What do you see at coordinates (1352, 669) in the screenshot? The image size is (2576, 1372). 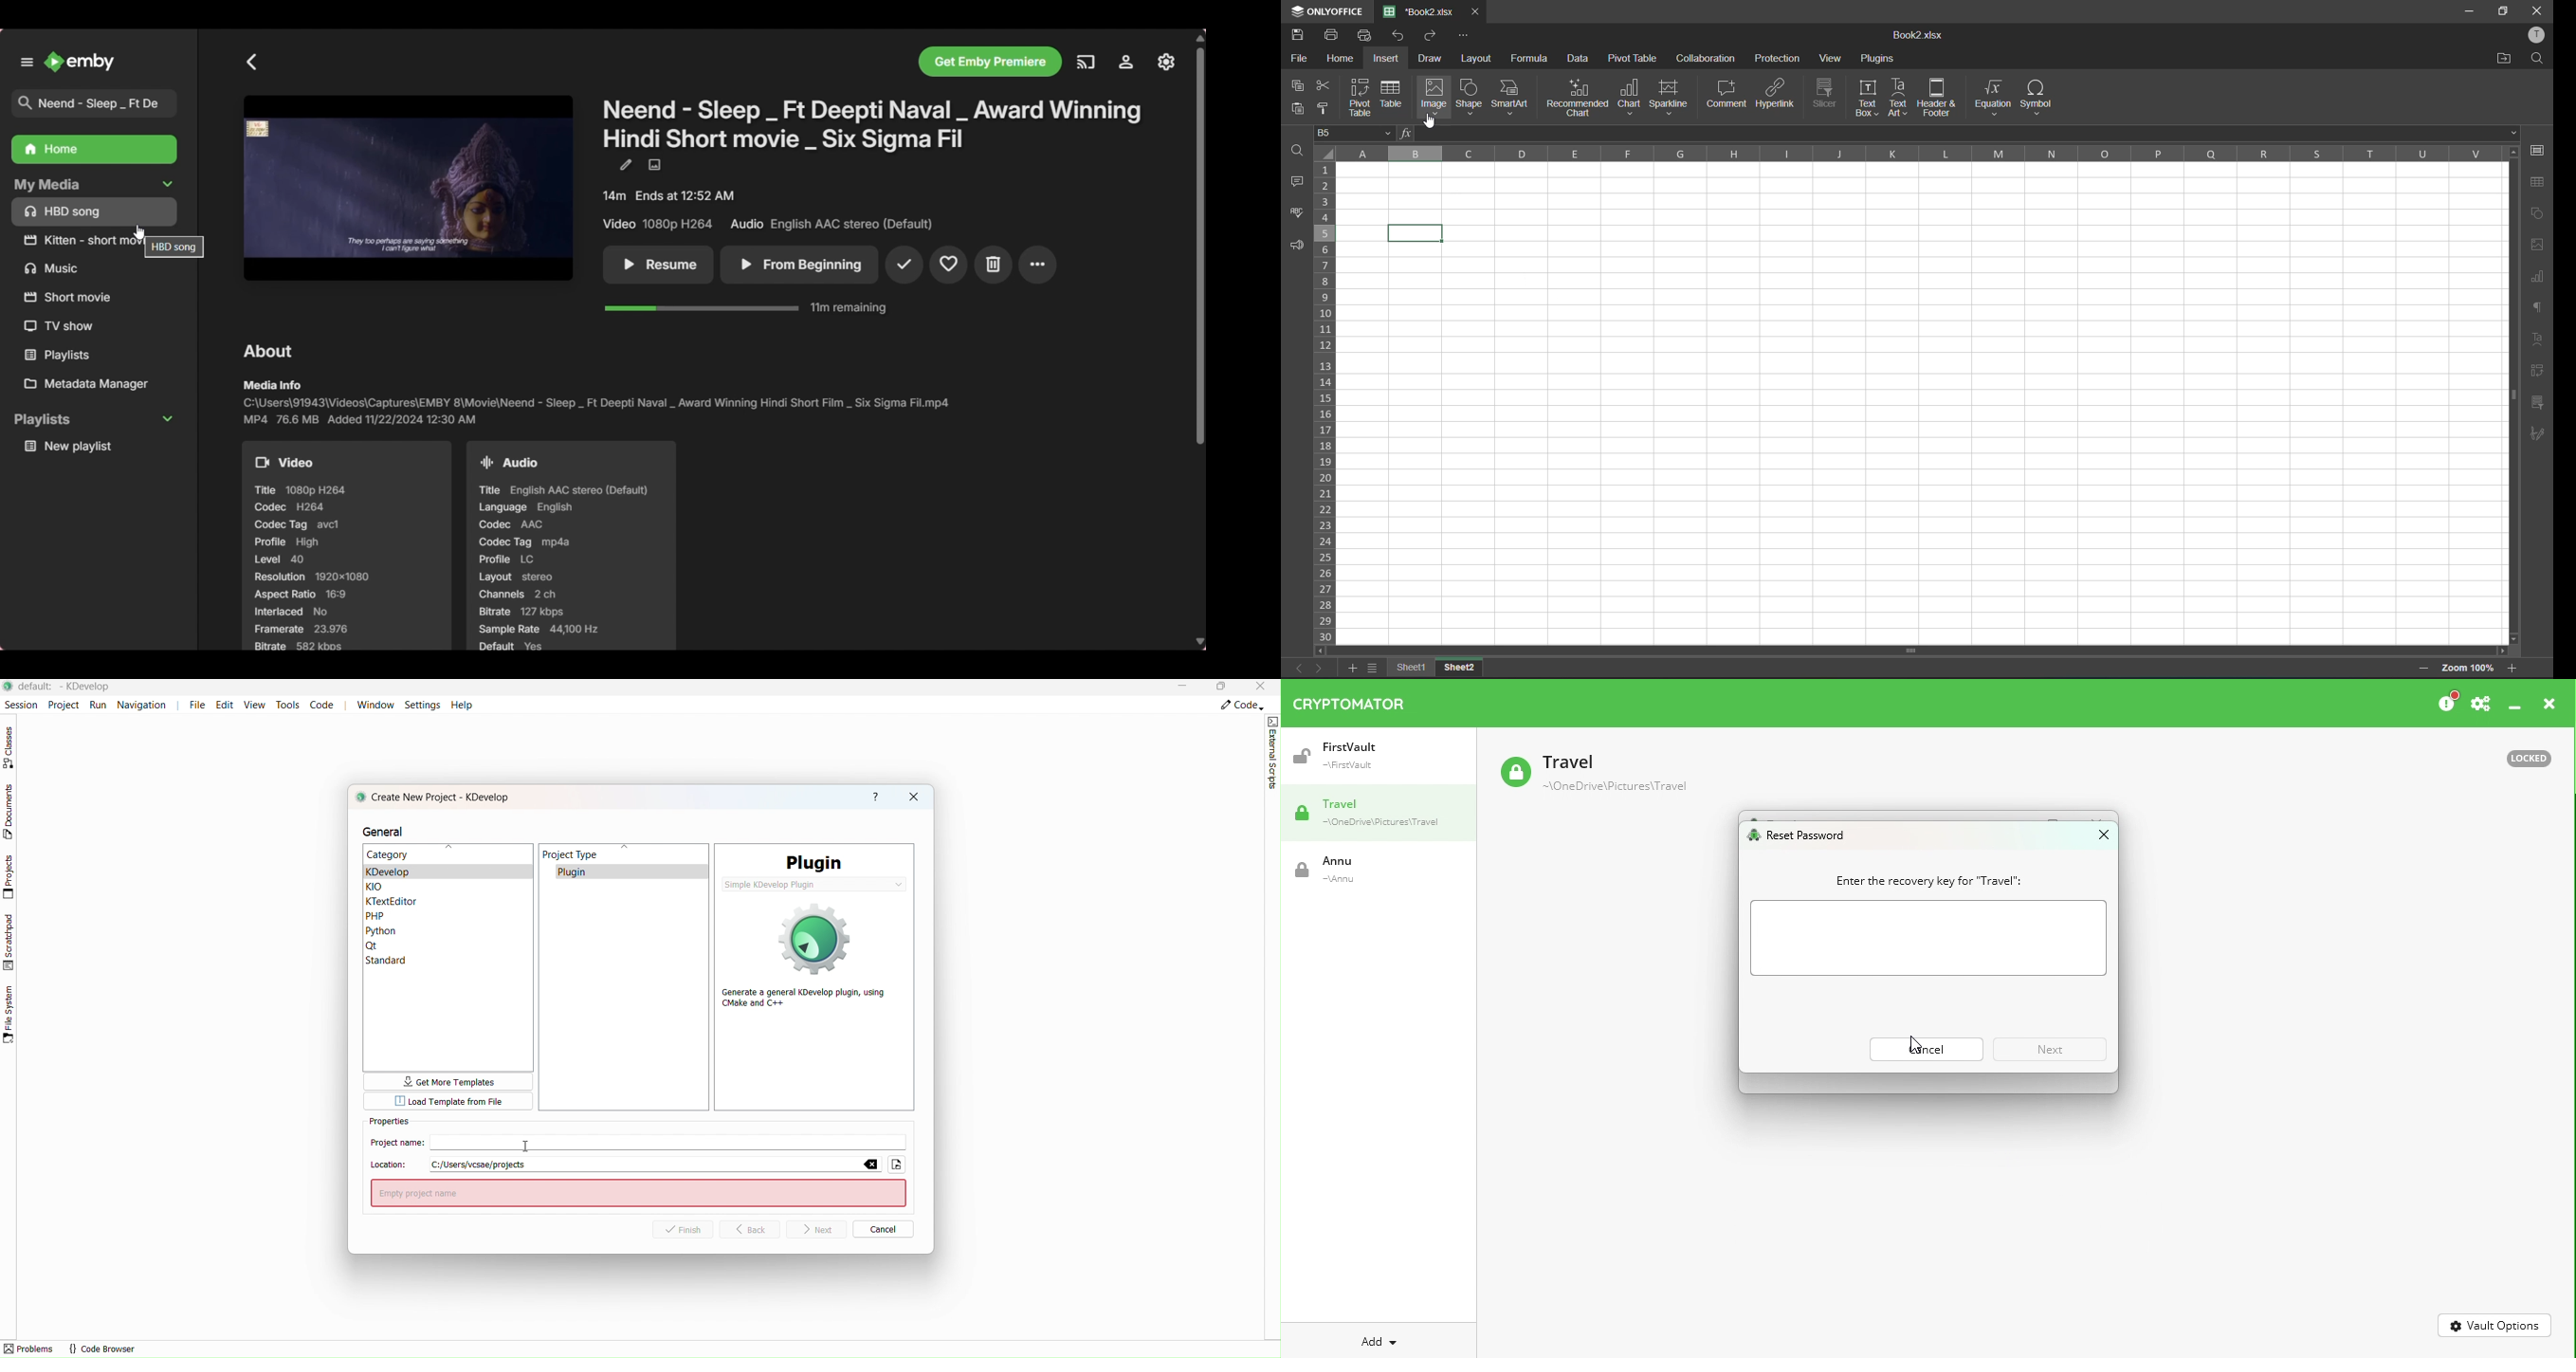 I see `add sheet` at bounding box center [1352, 669].